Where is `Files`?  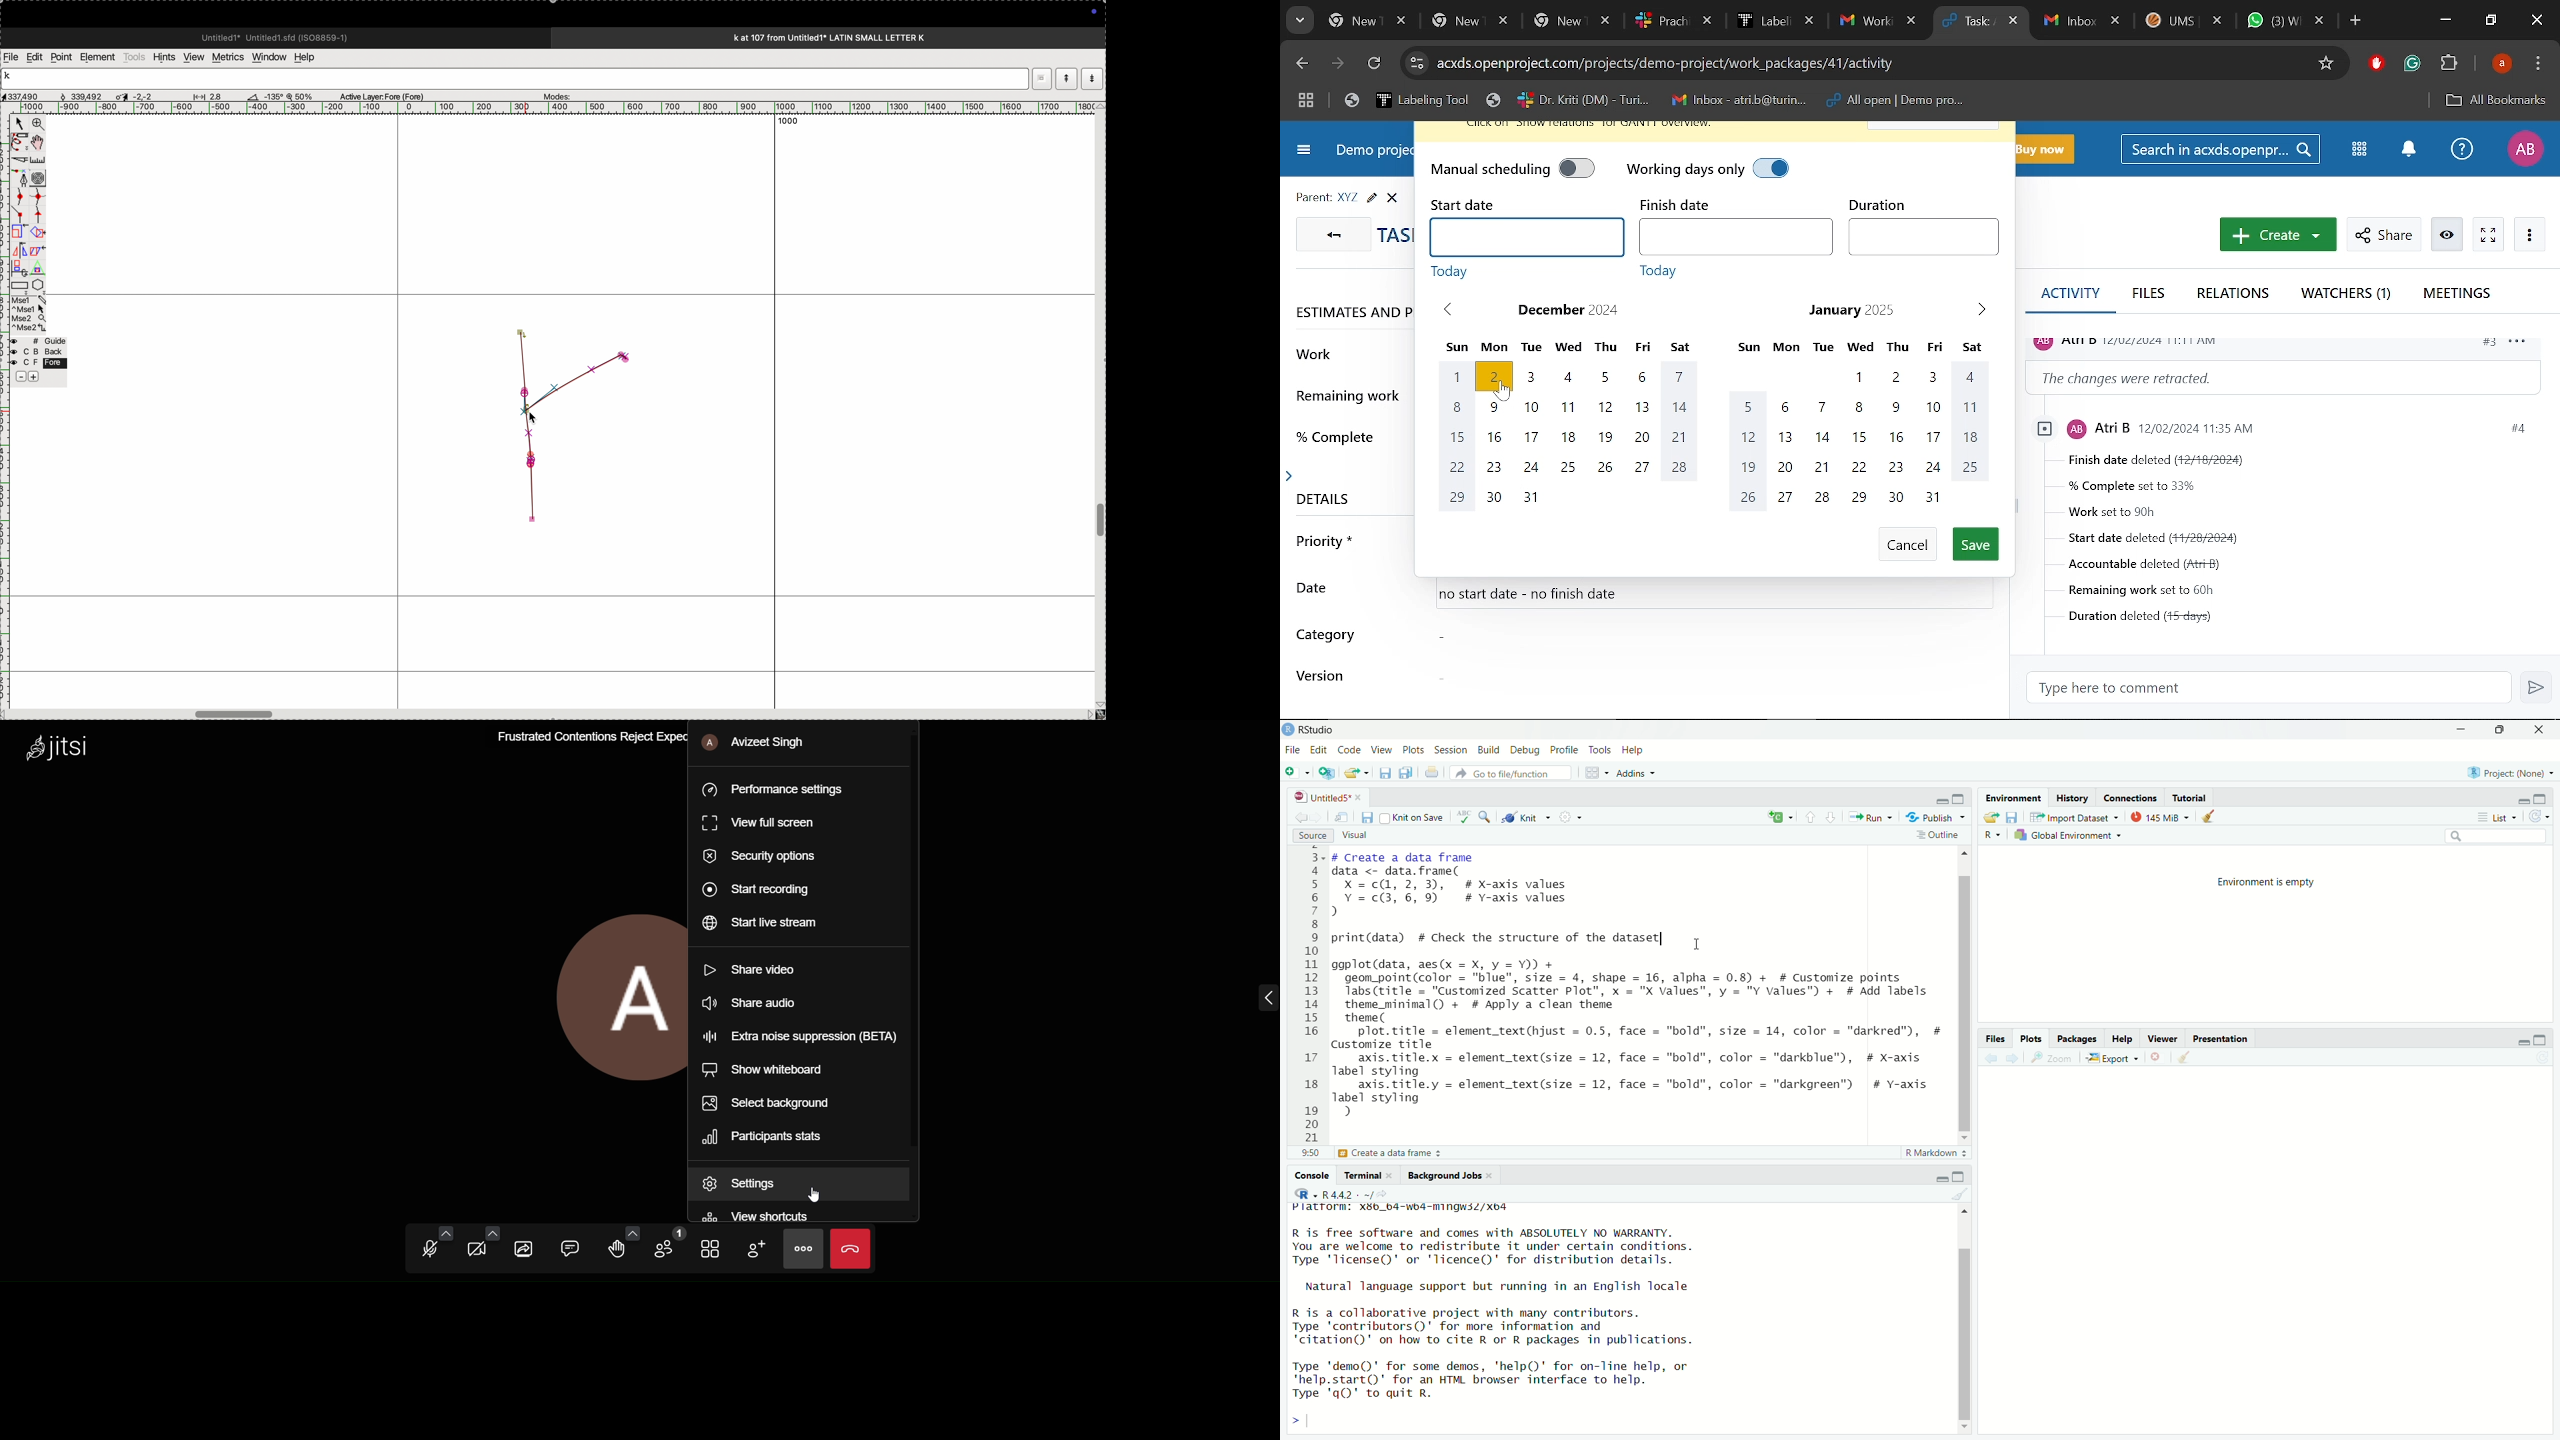 Files is located at coordinates (2000, 1039).